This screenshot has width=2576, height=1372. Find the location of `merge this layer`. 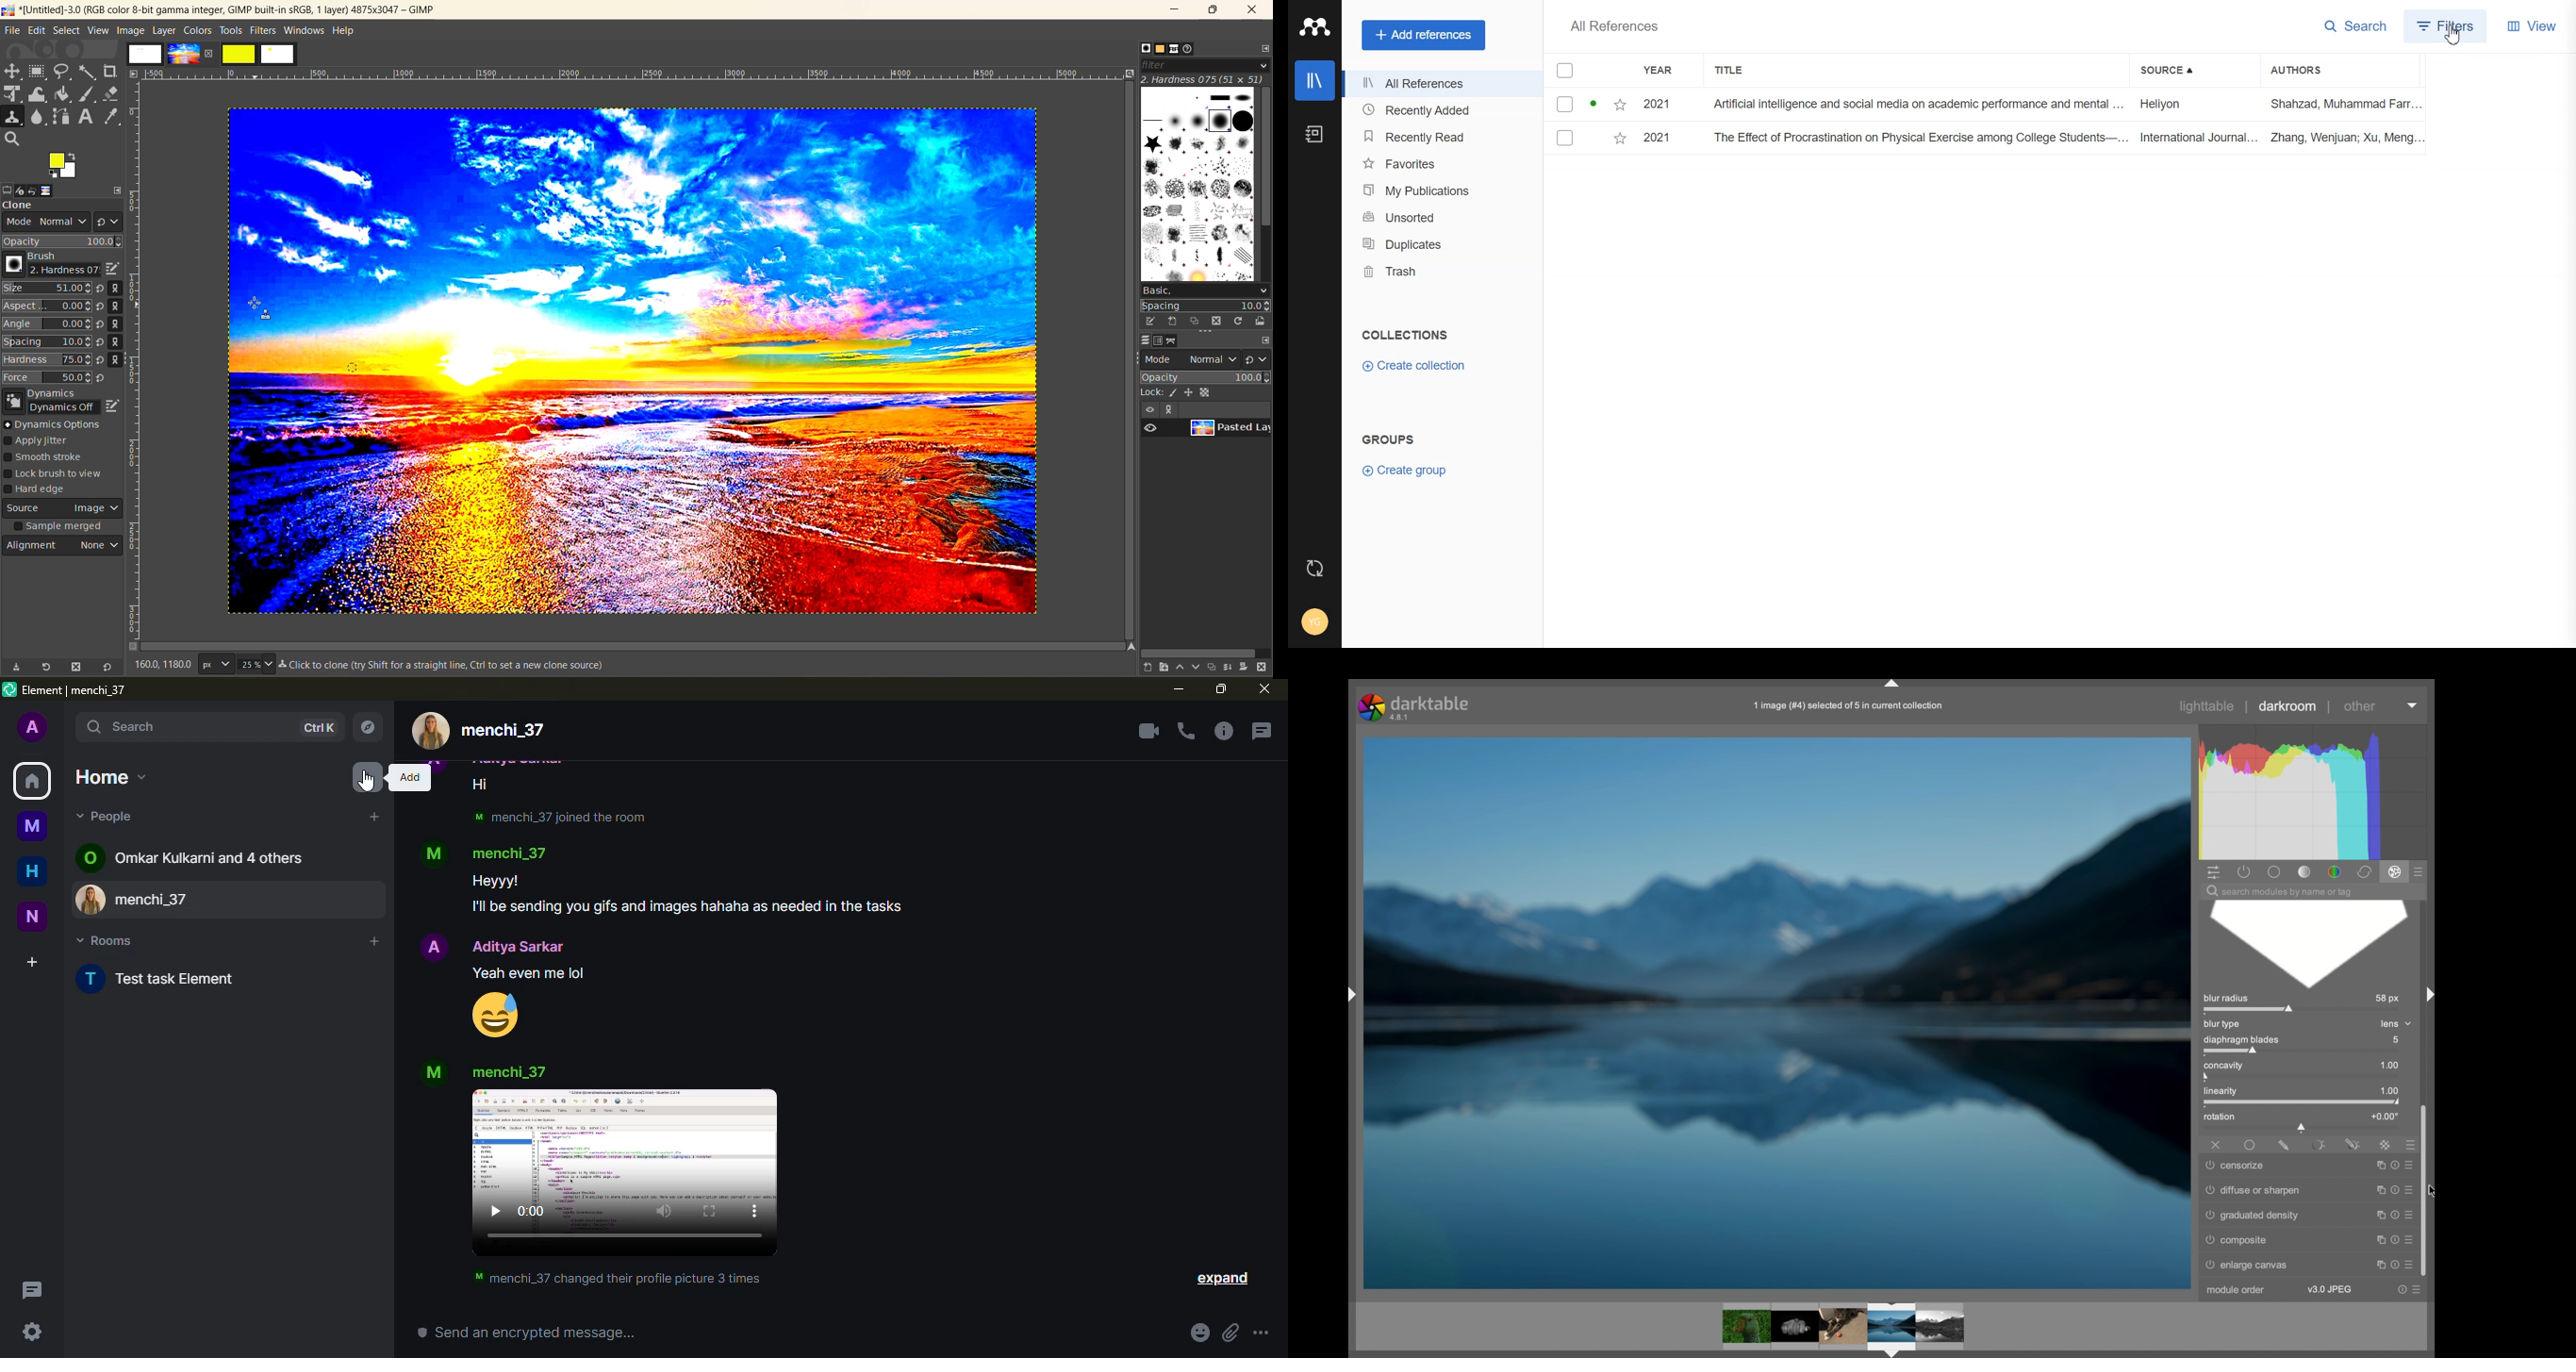

merge this layer is located at coordinates (1227, 666).